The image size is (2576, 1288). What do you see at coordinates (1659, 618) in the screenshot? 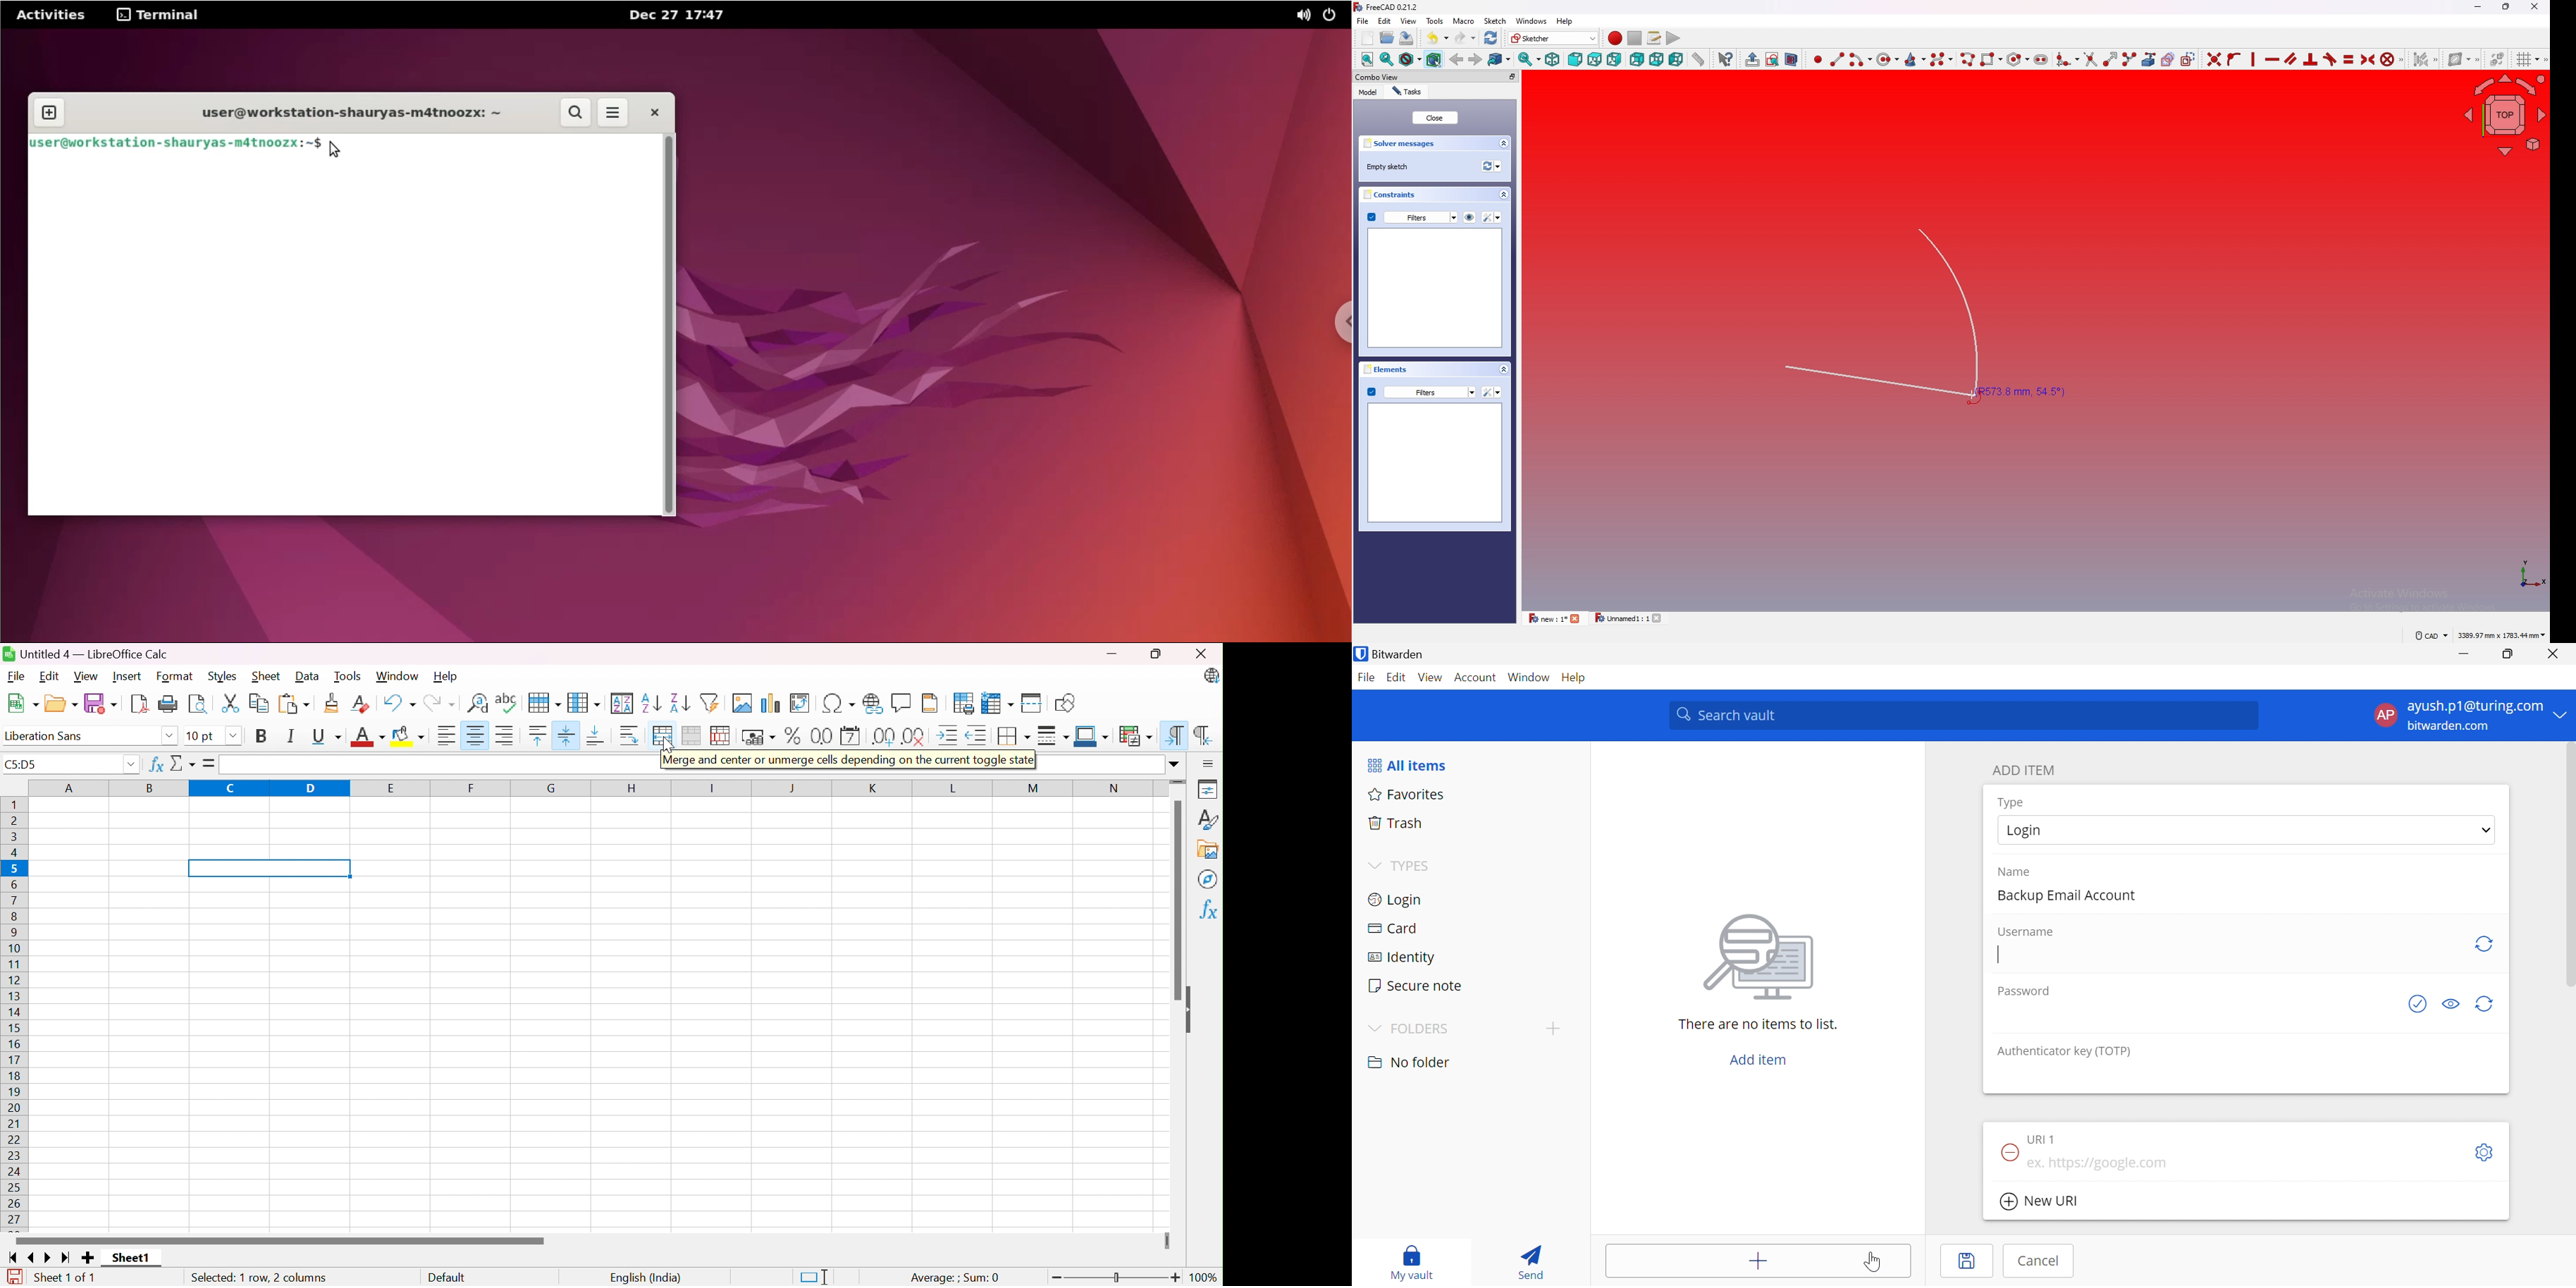
I see `close` at bounding box center [1659, 618].